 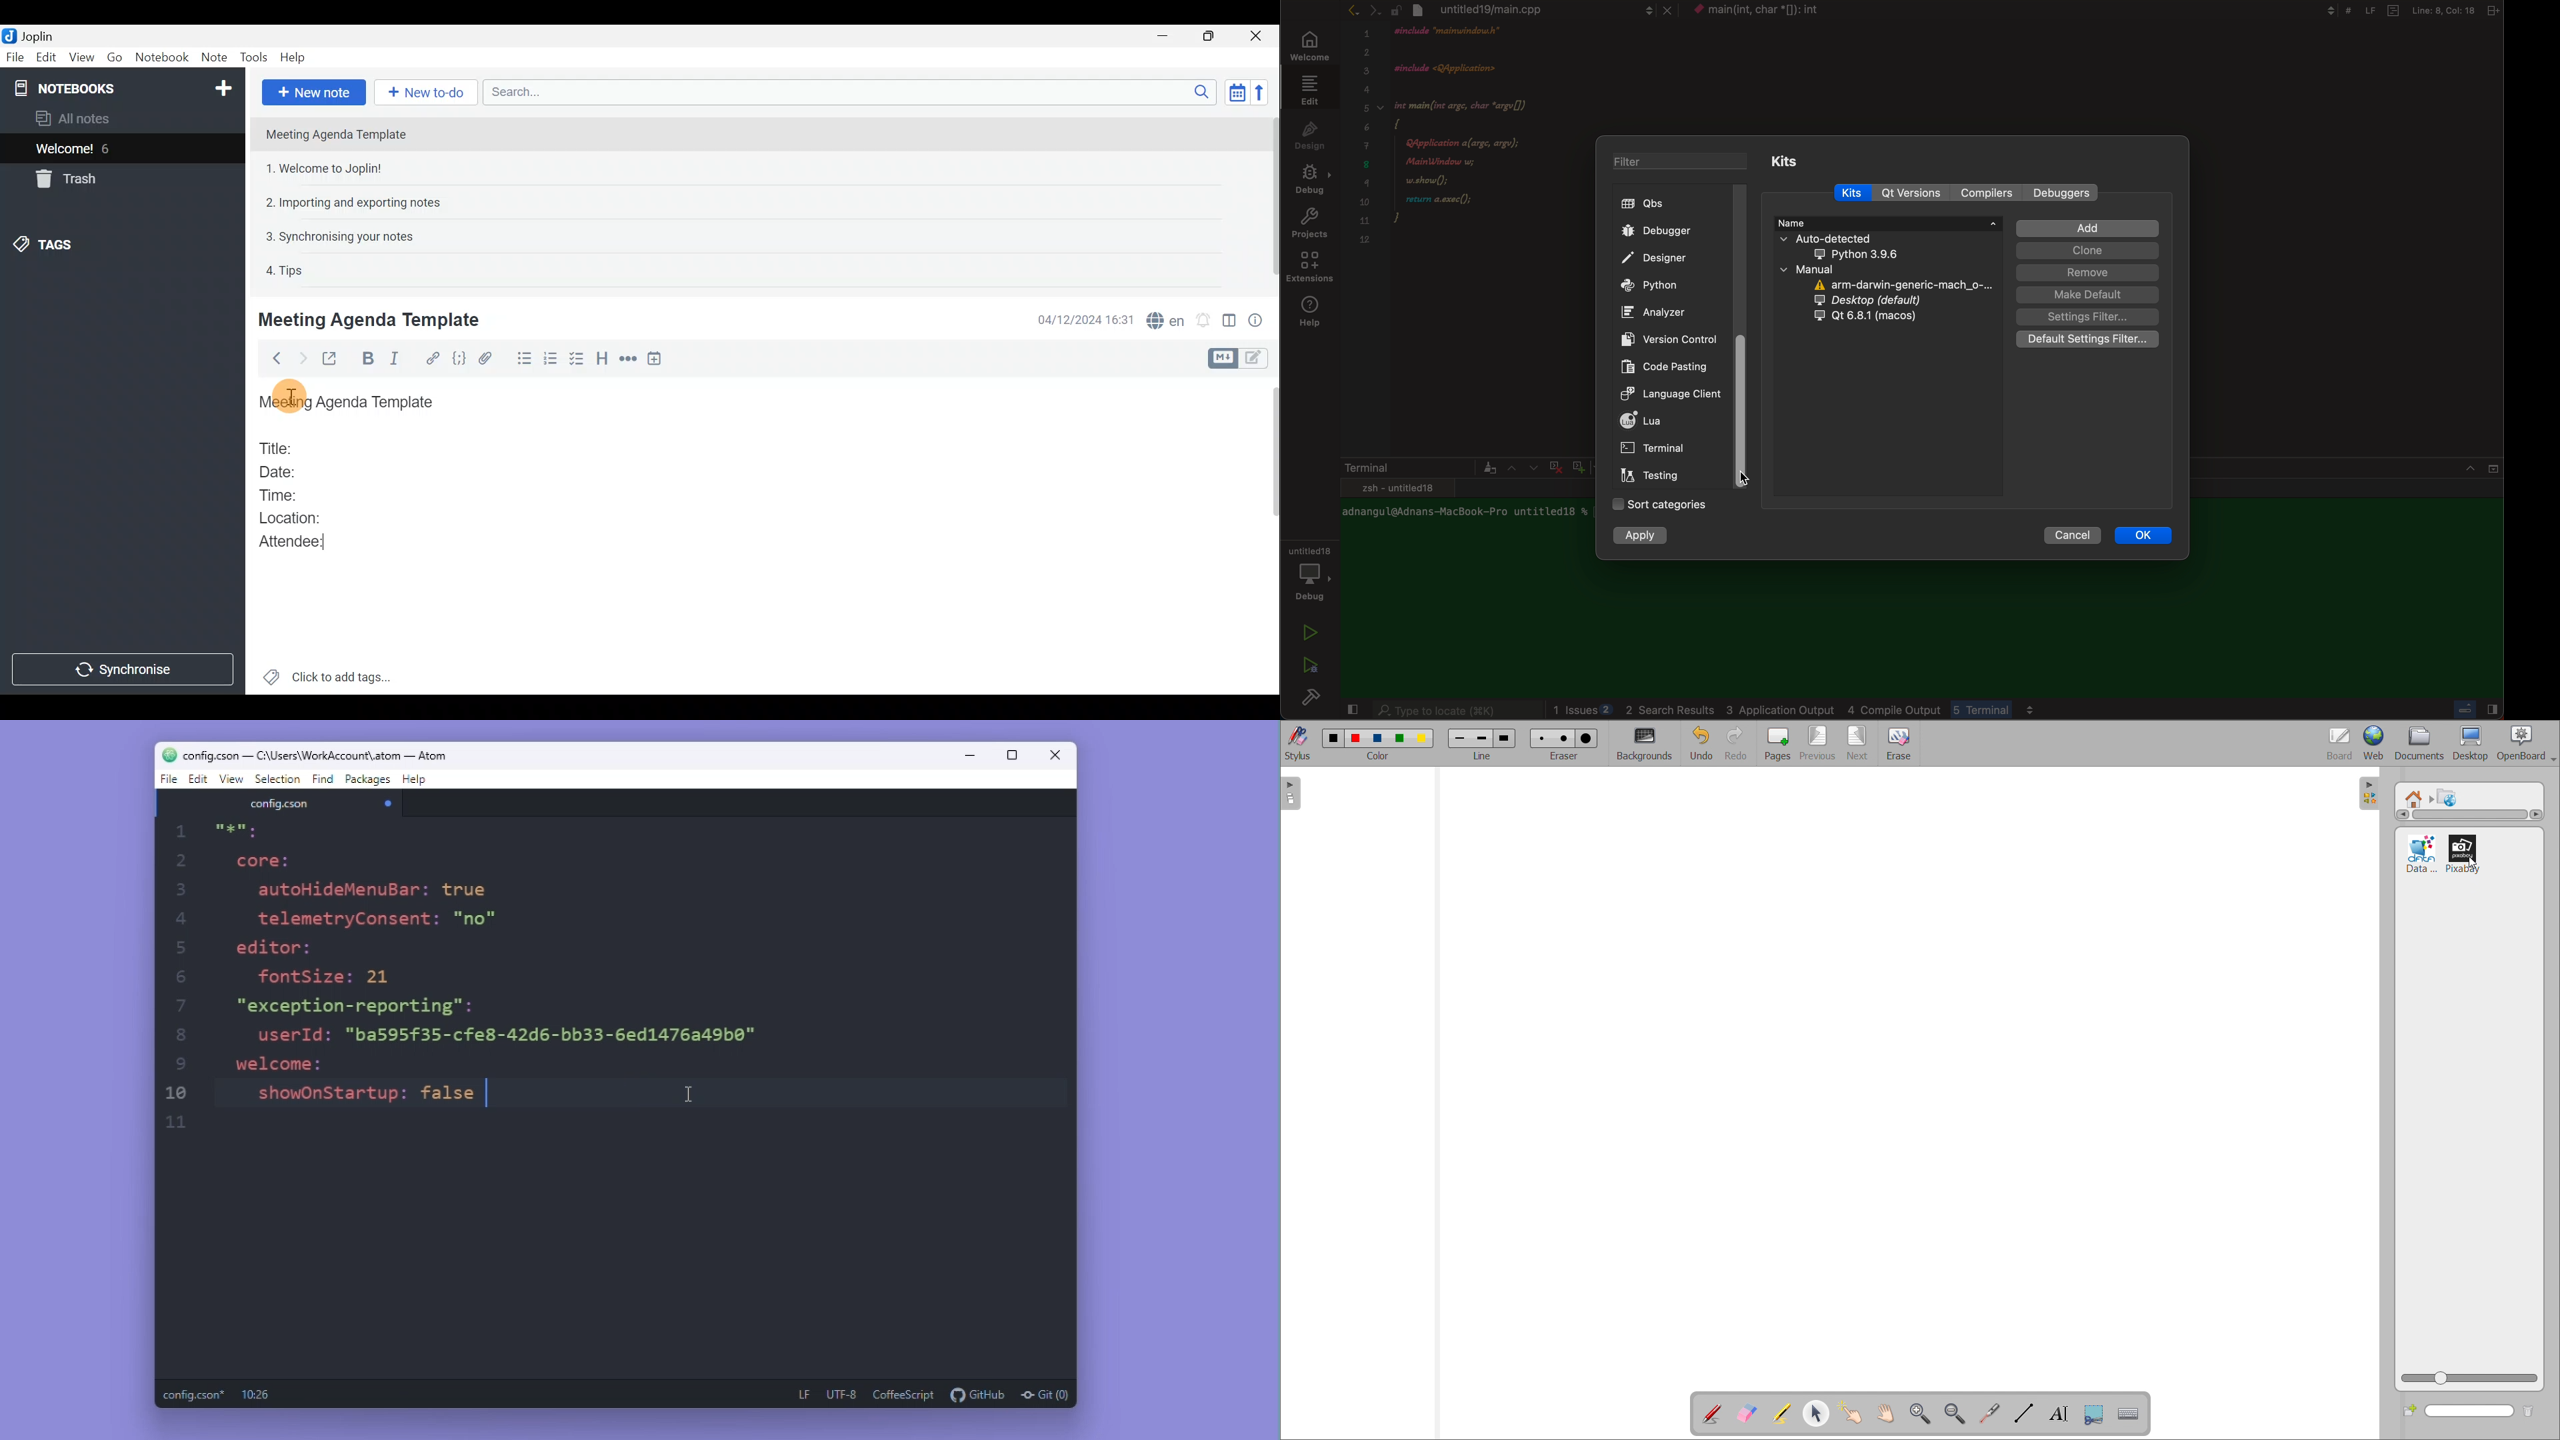 What do you see at coordinates (350, 403) in the screenshot?
I see `Meeting Agenda Template` at bounding box center [350, 403].